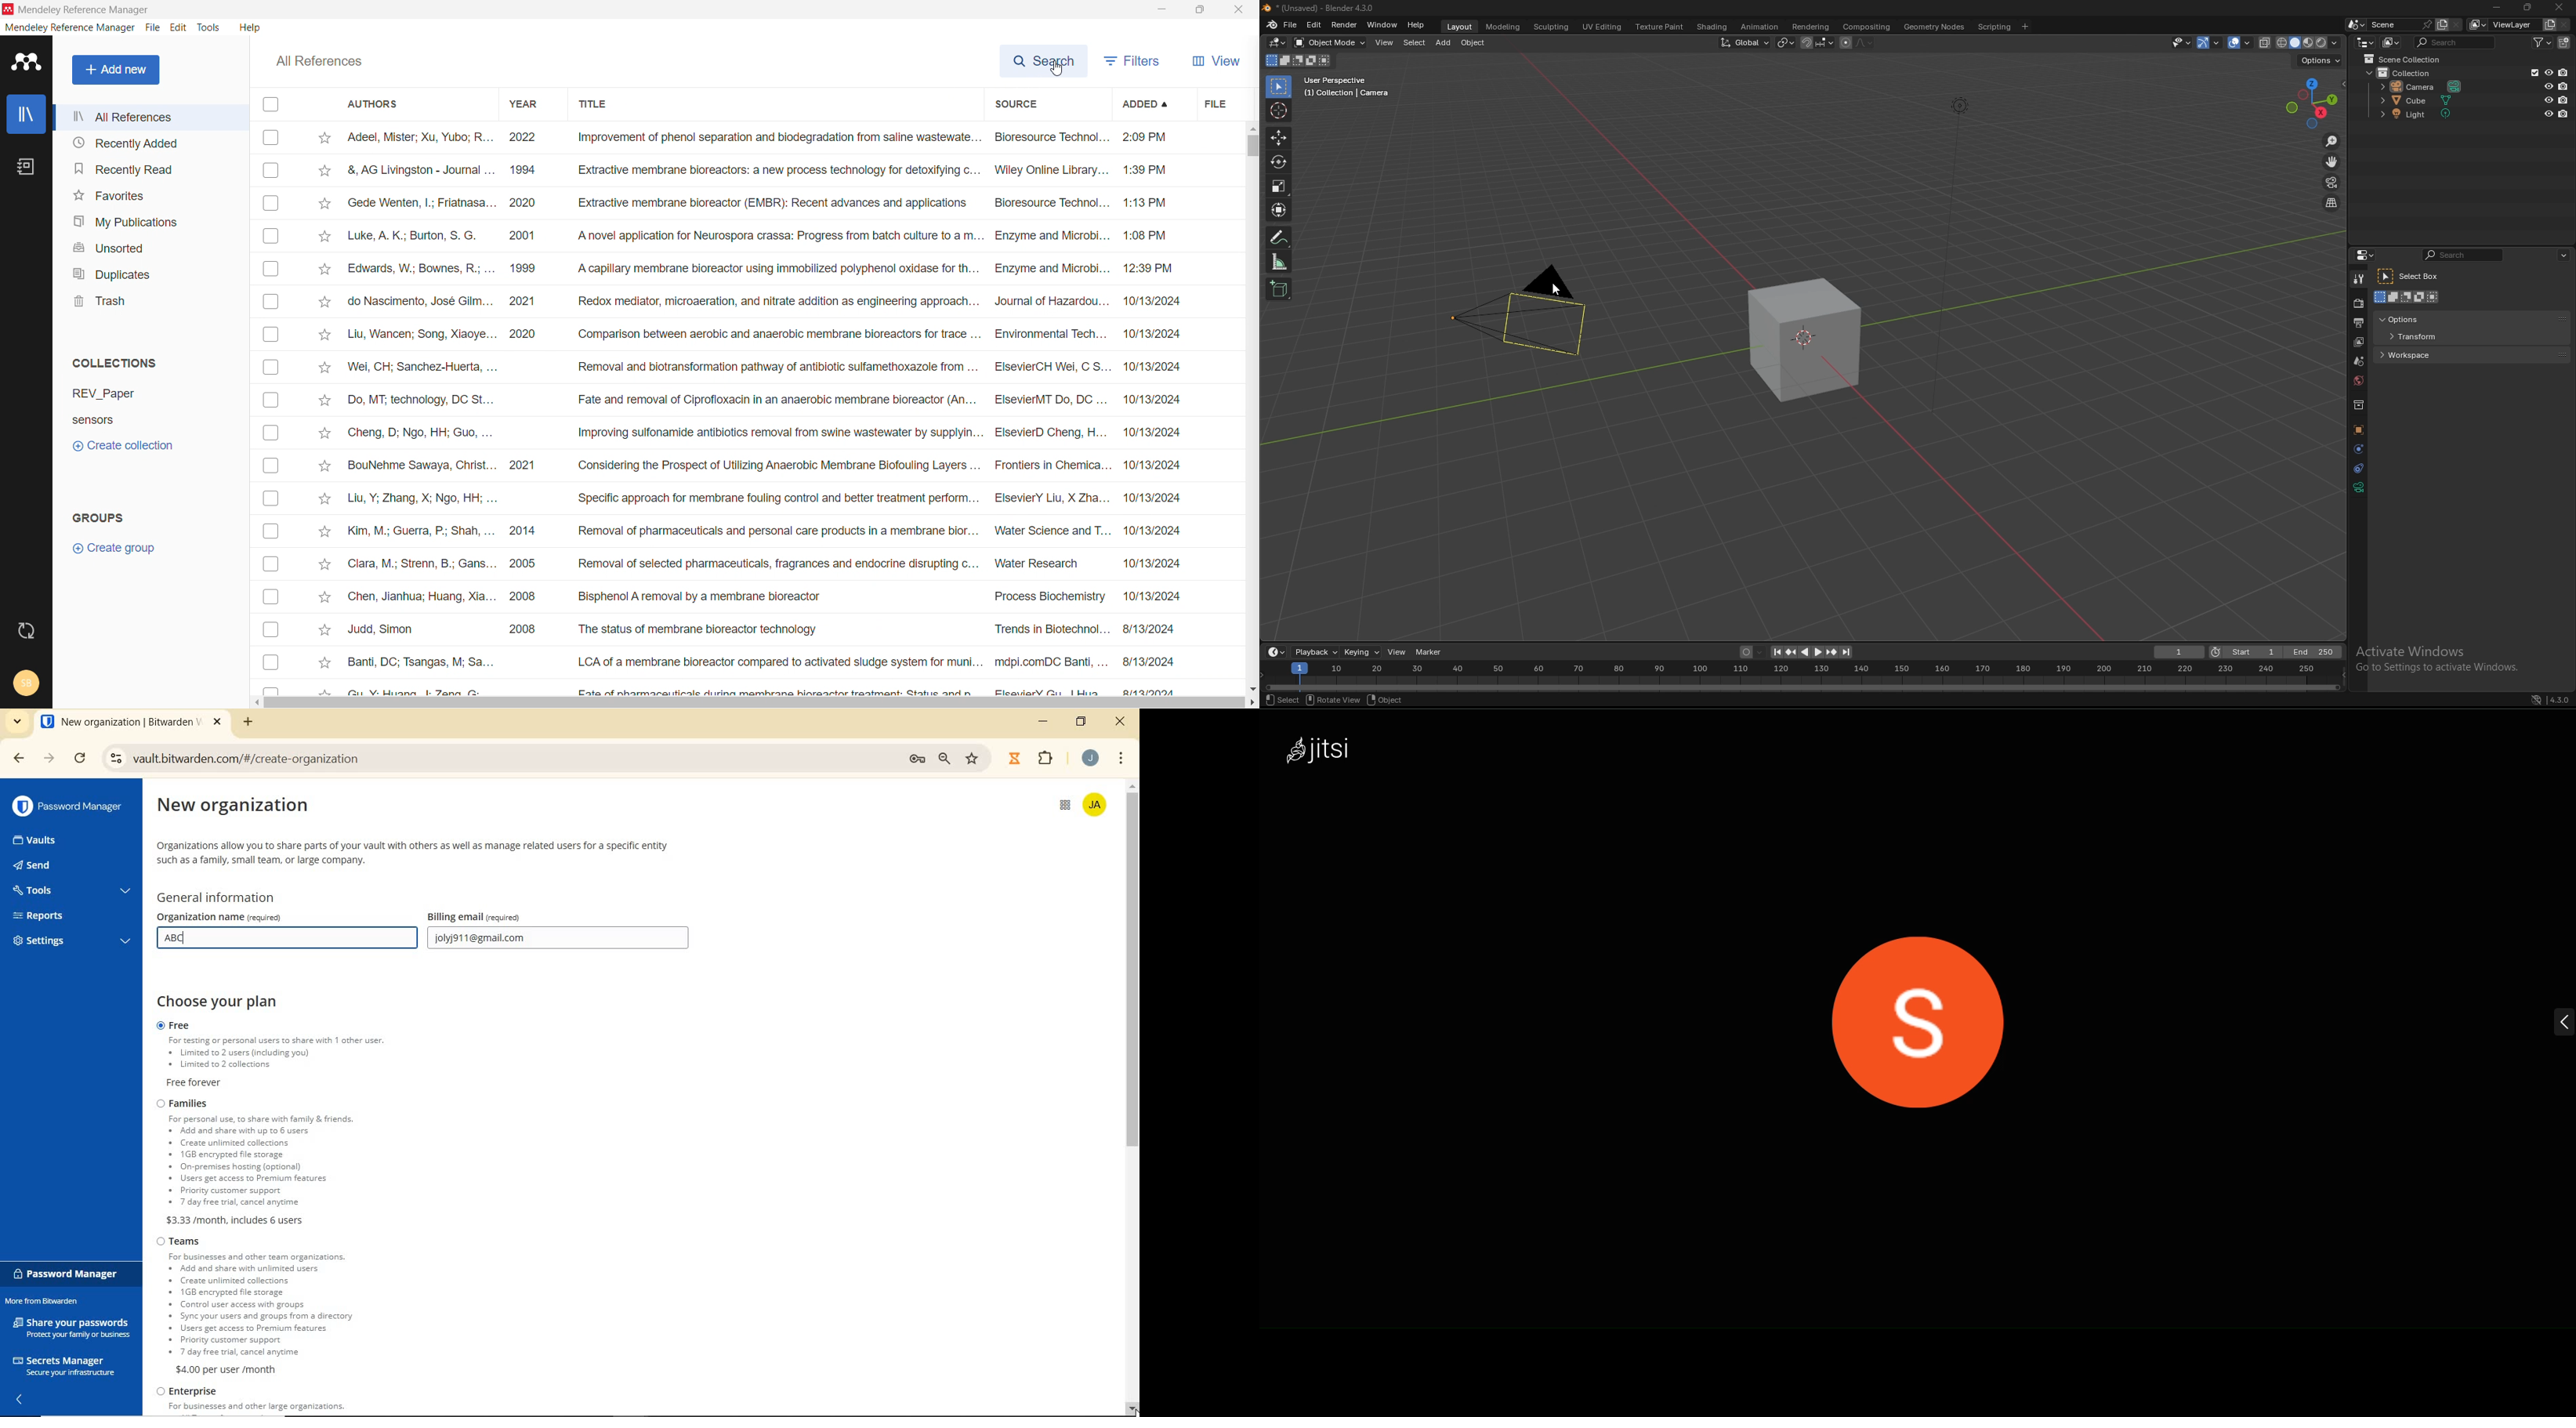  What do you see at coordinates (1864, 43) in the screenshot?
I see `proportional editing falloff` at bounding box center [1864, 43].